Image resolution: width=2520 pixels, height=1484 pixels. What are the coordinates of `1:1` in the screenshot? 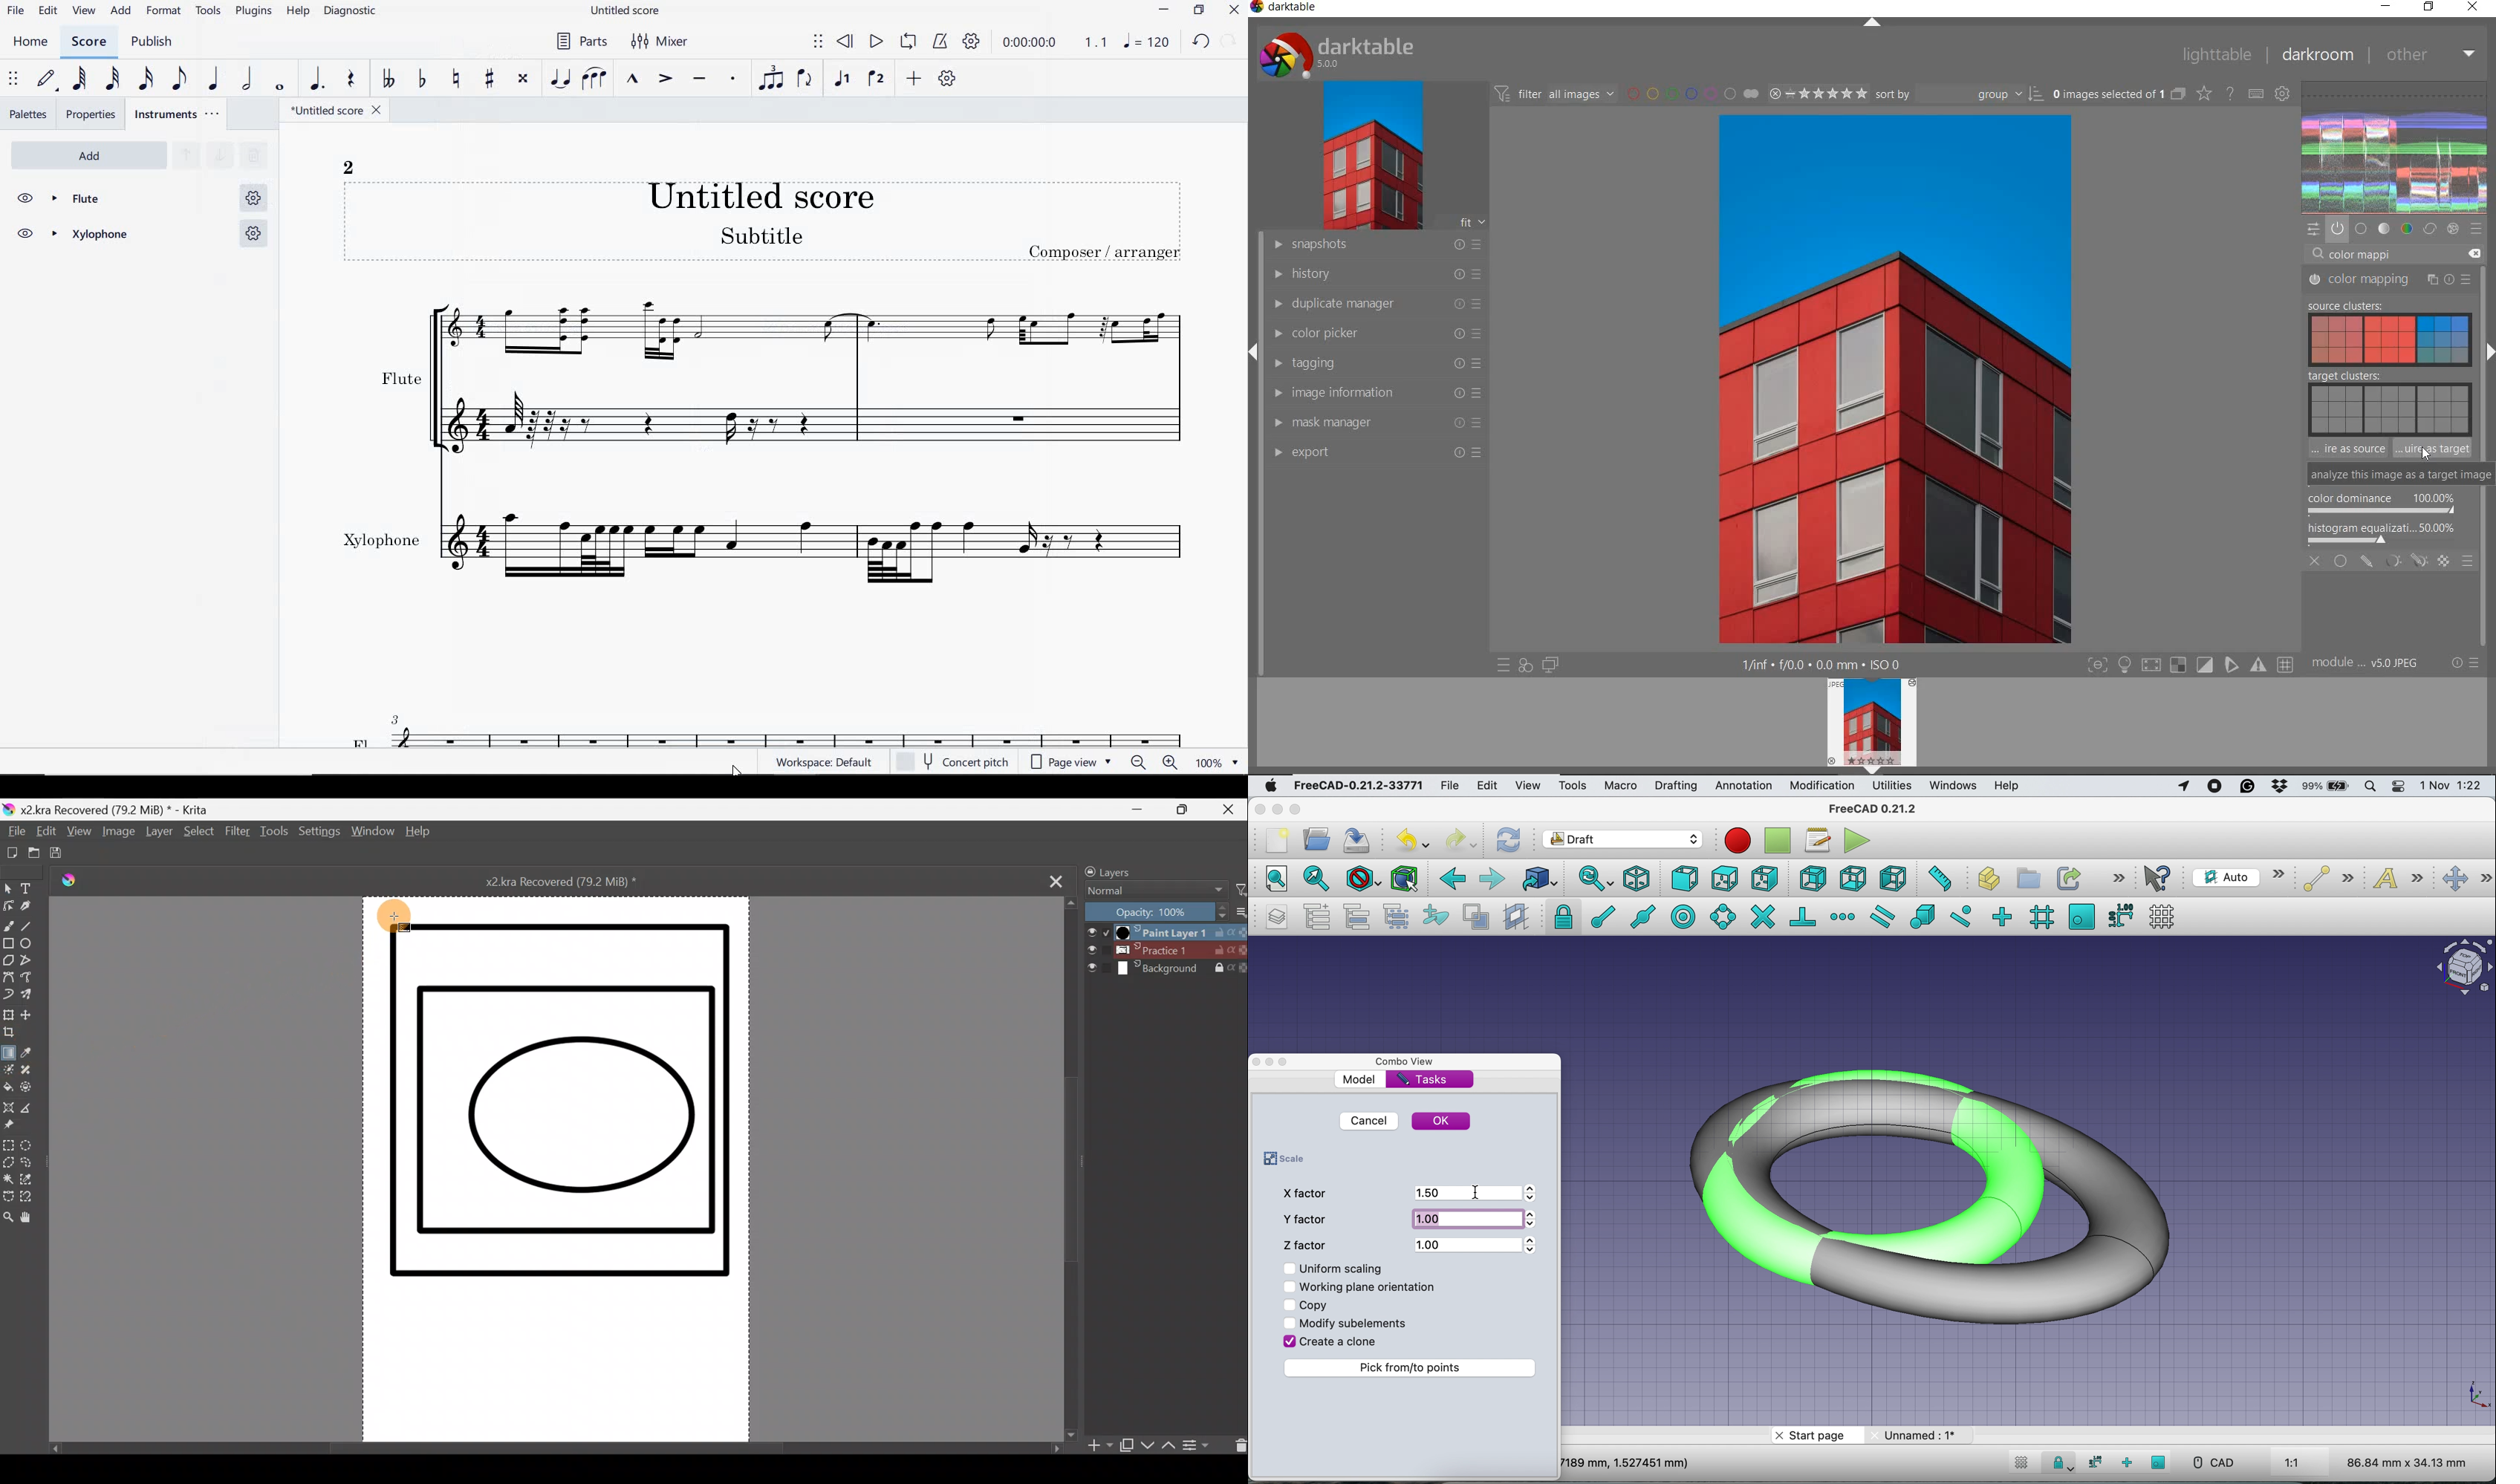 It's located at (2303, 1464).